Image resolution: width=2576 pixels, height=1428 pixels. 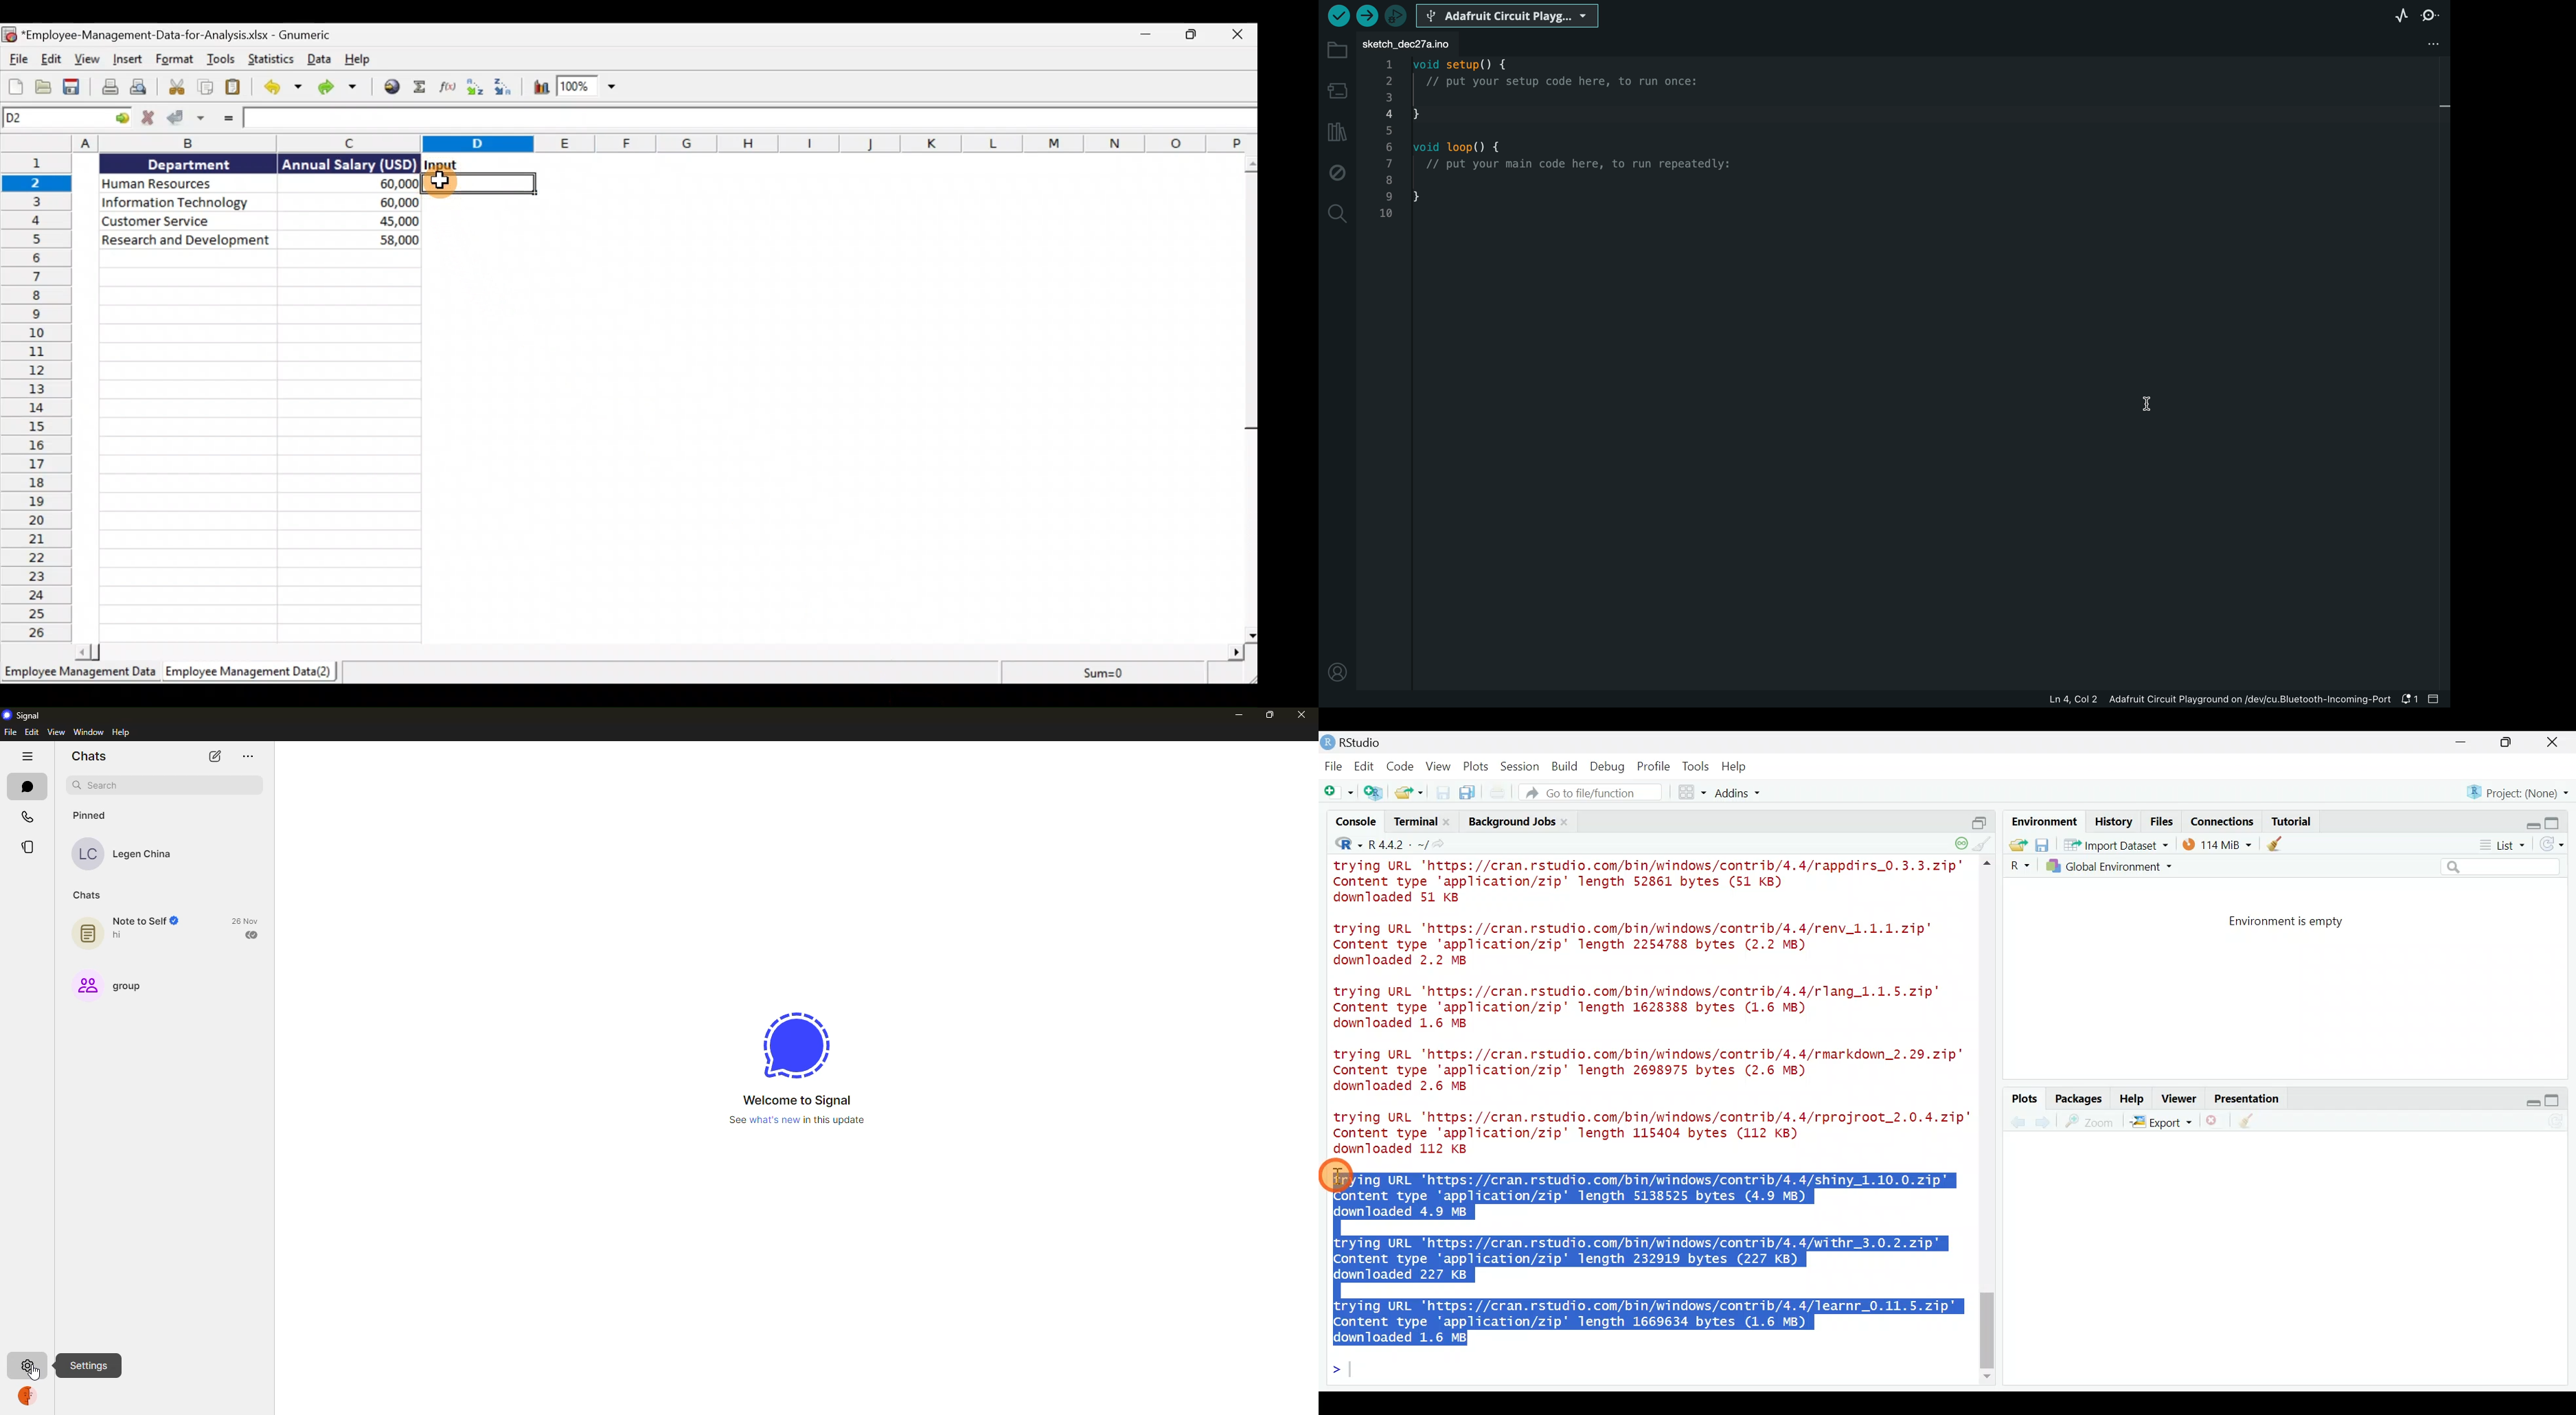 I want to click on List, so click(x=2501, y=846).